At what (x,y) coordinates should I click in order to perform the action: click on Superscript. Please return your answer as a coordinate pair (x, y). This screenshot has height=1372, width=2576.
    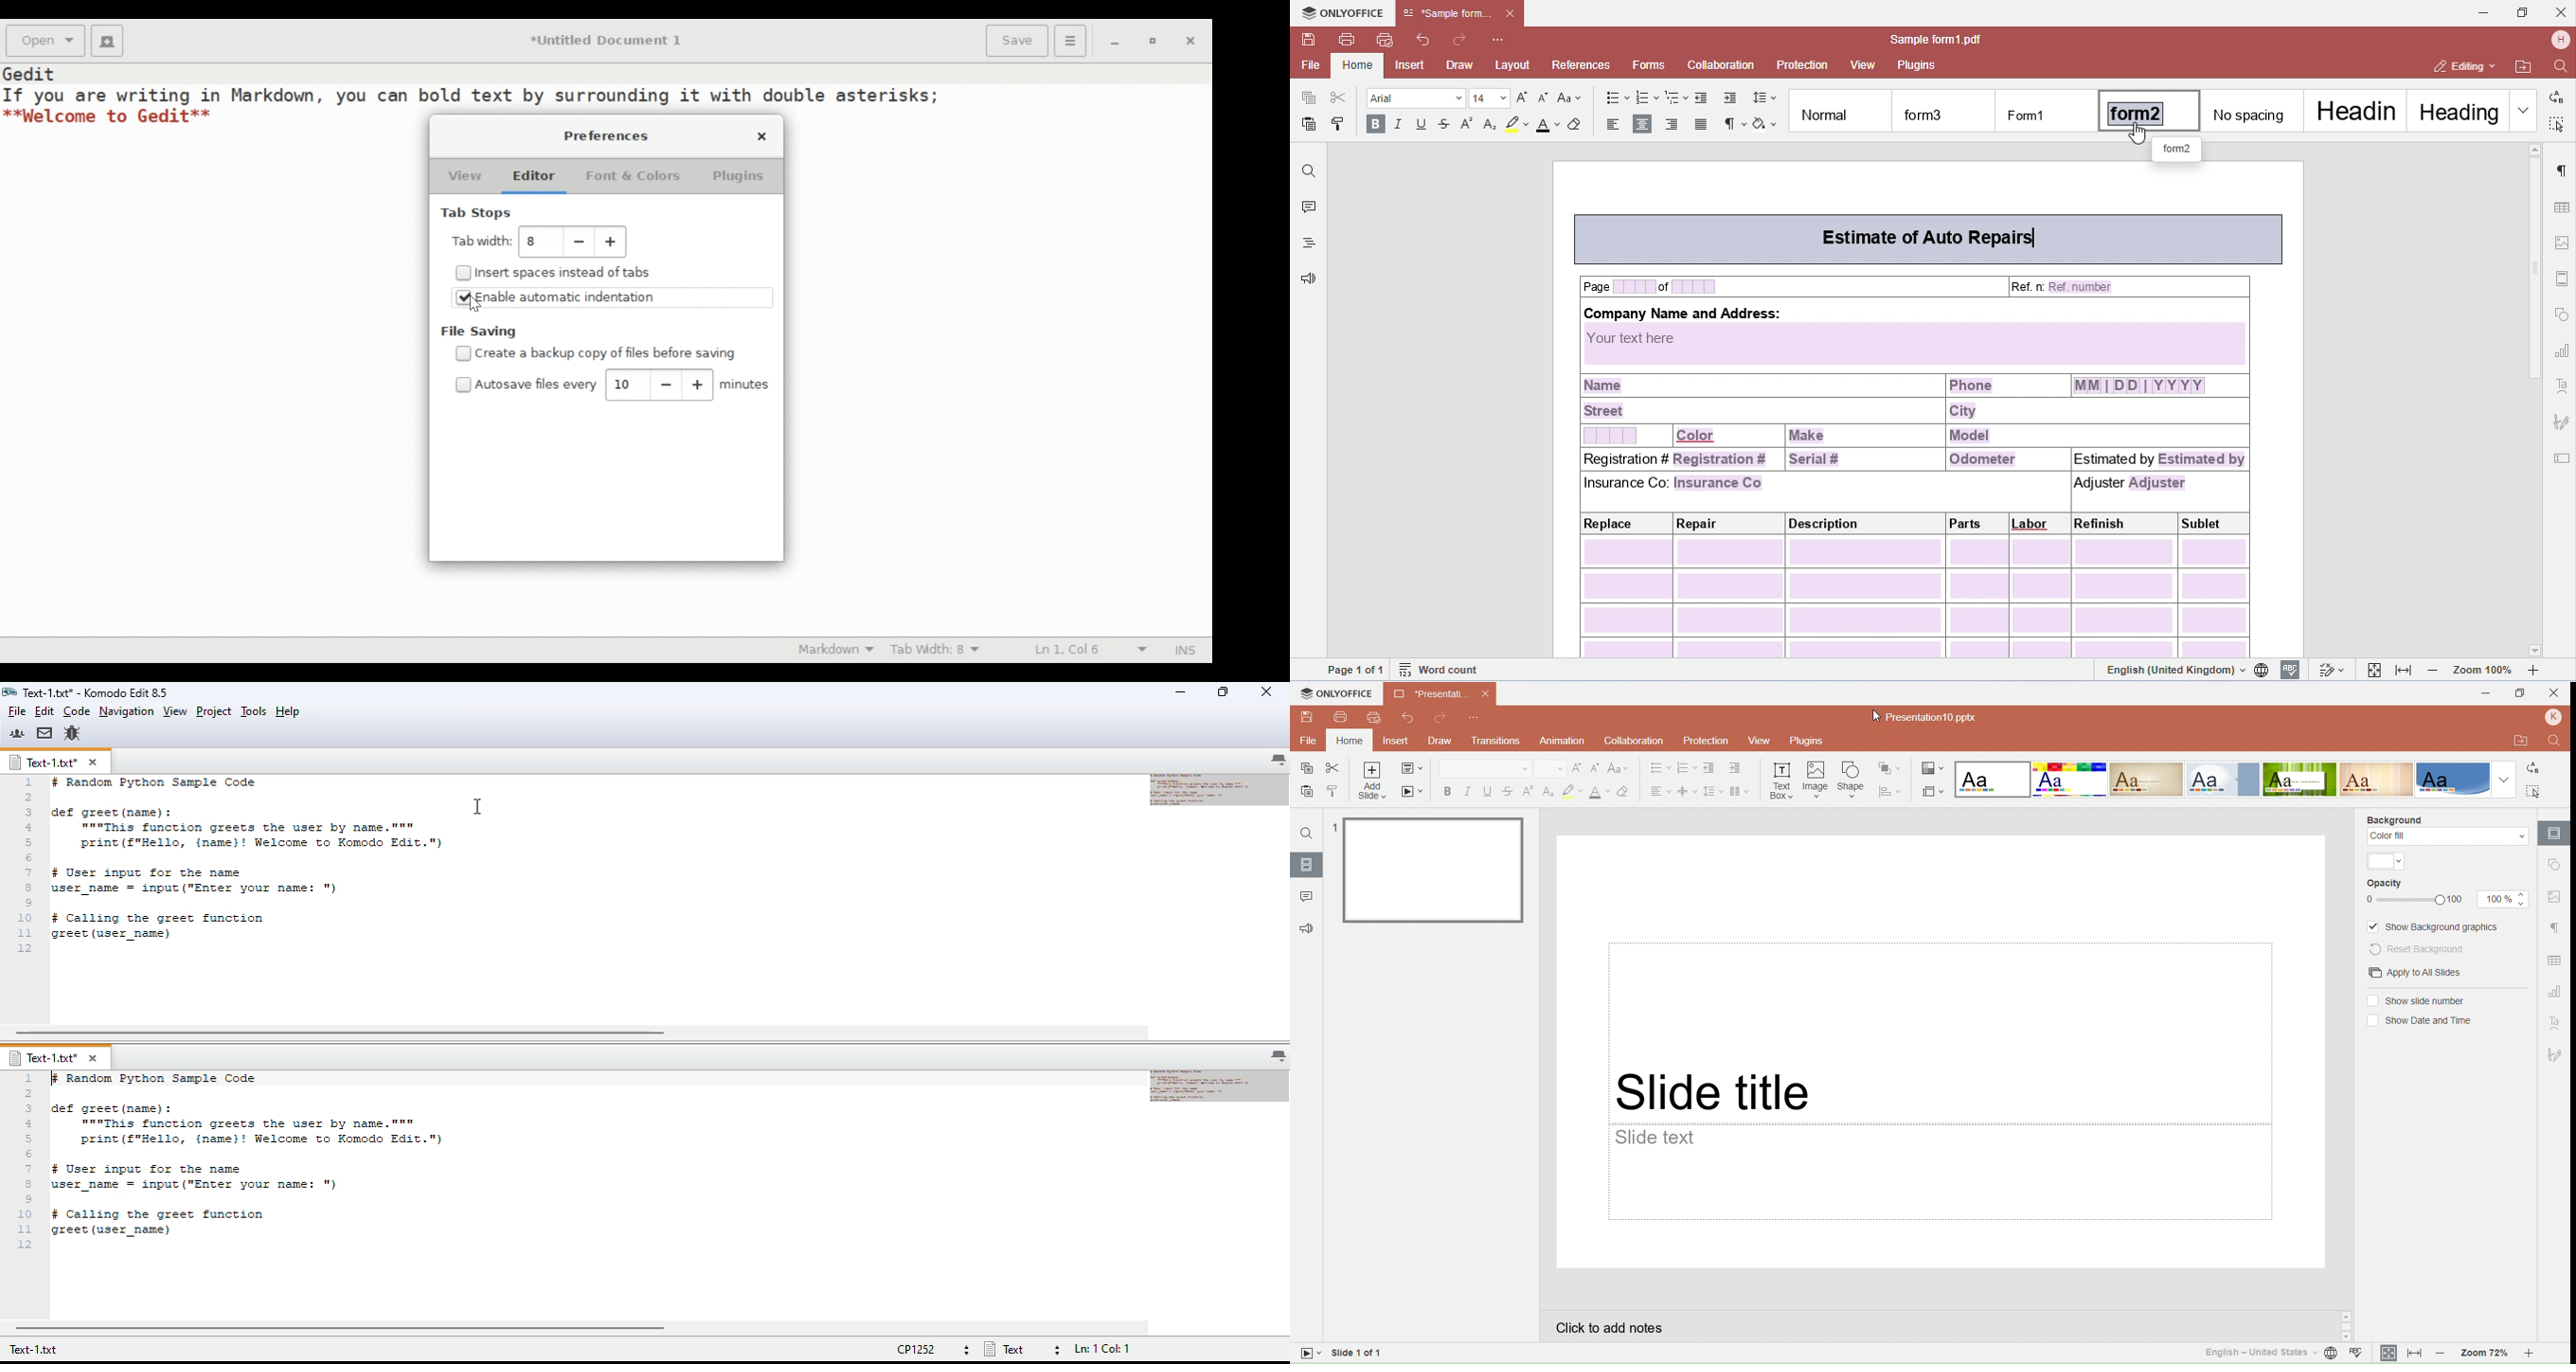
    Looking at the image, I should click on (1528, 791).